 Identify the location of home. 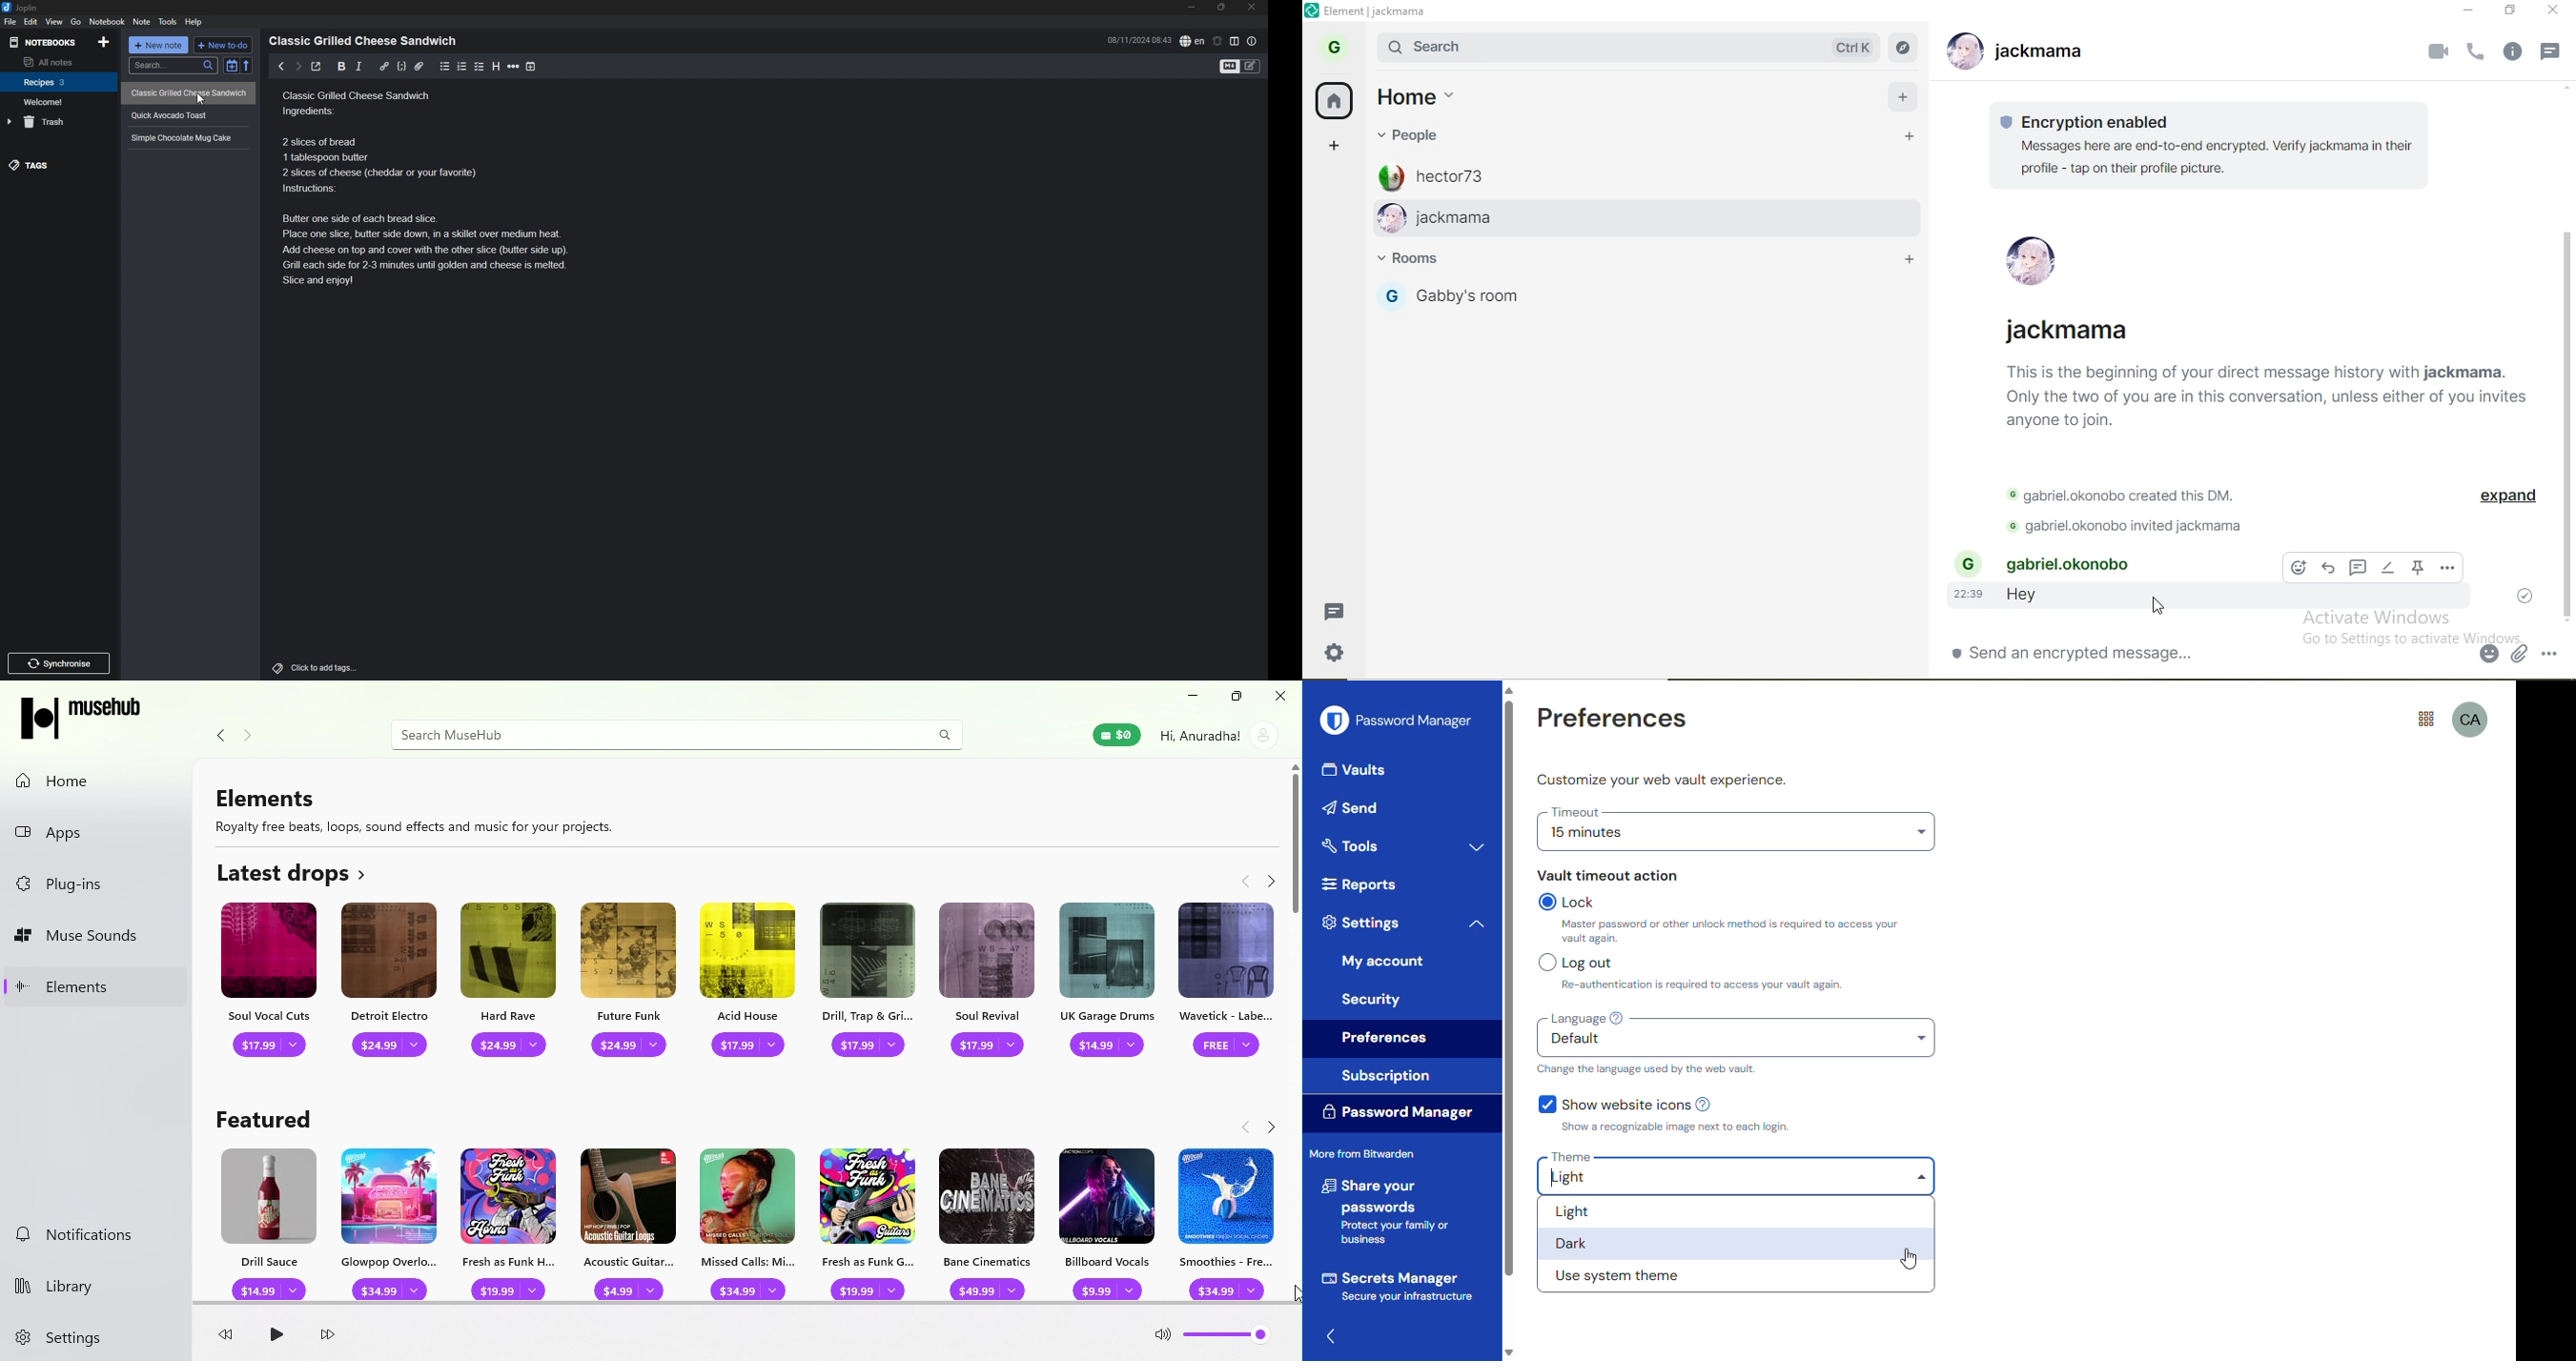
(1334, 103).